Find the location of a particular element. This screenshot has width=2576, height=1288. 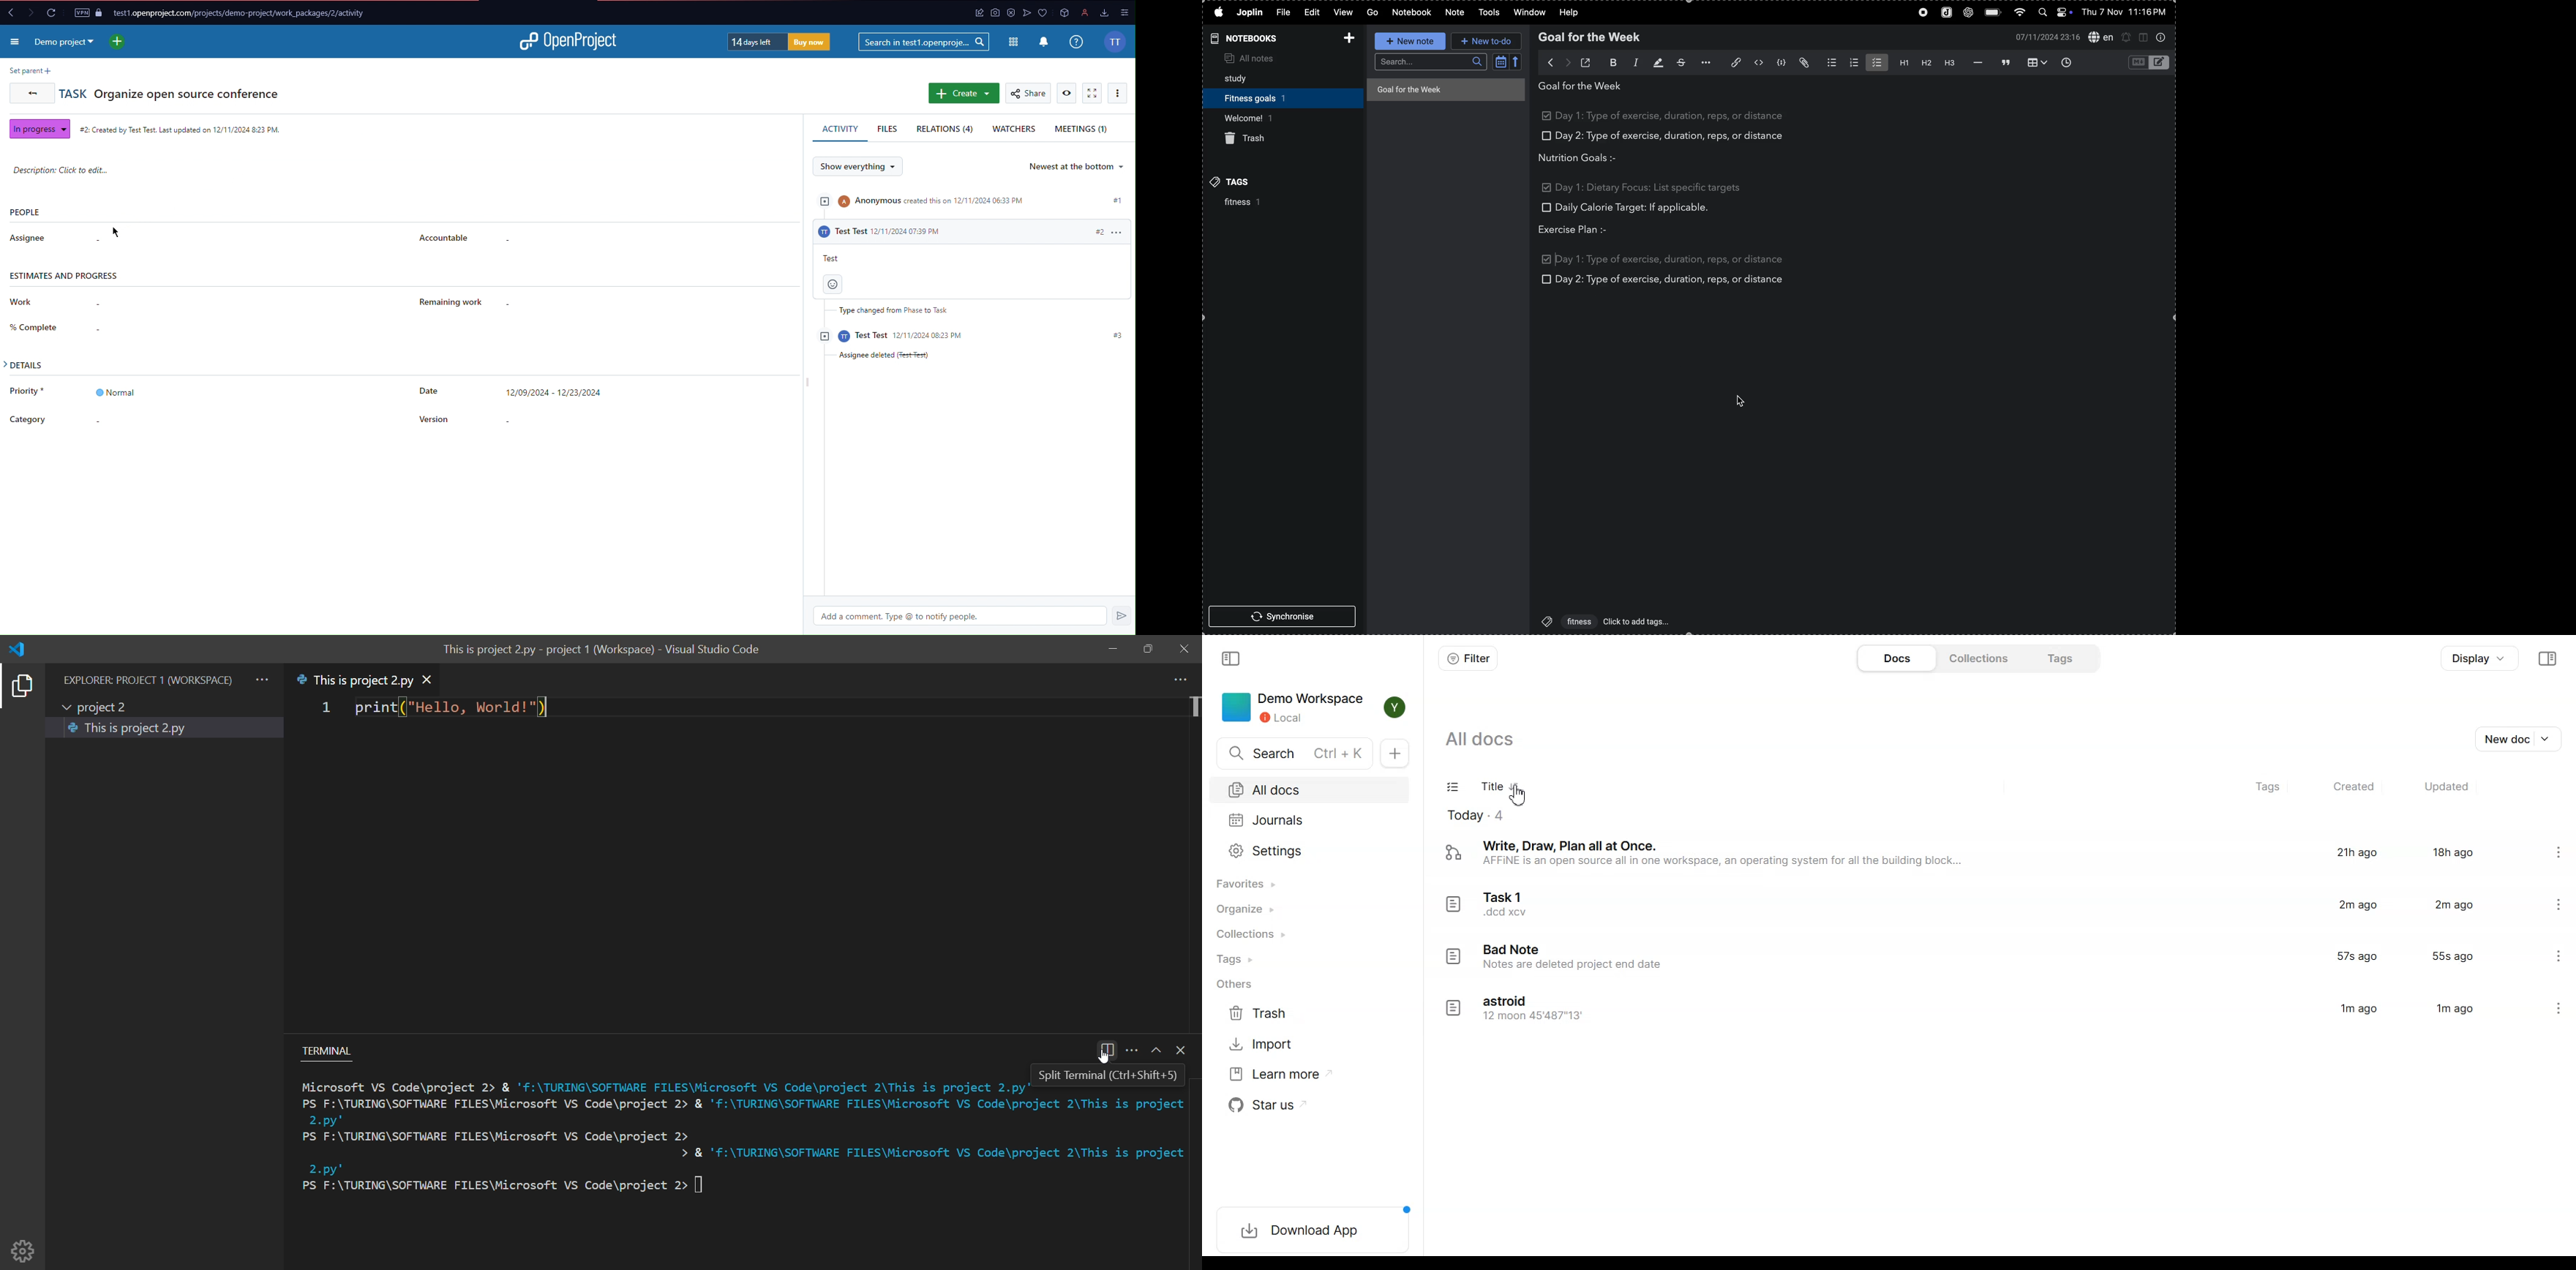

code block is located at coordinates (1781, 62).